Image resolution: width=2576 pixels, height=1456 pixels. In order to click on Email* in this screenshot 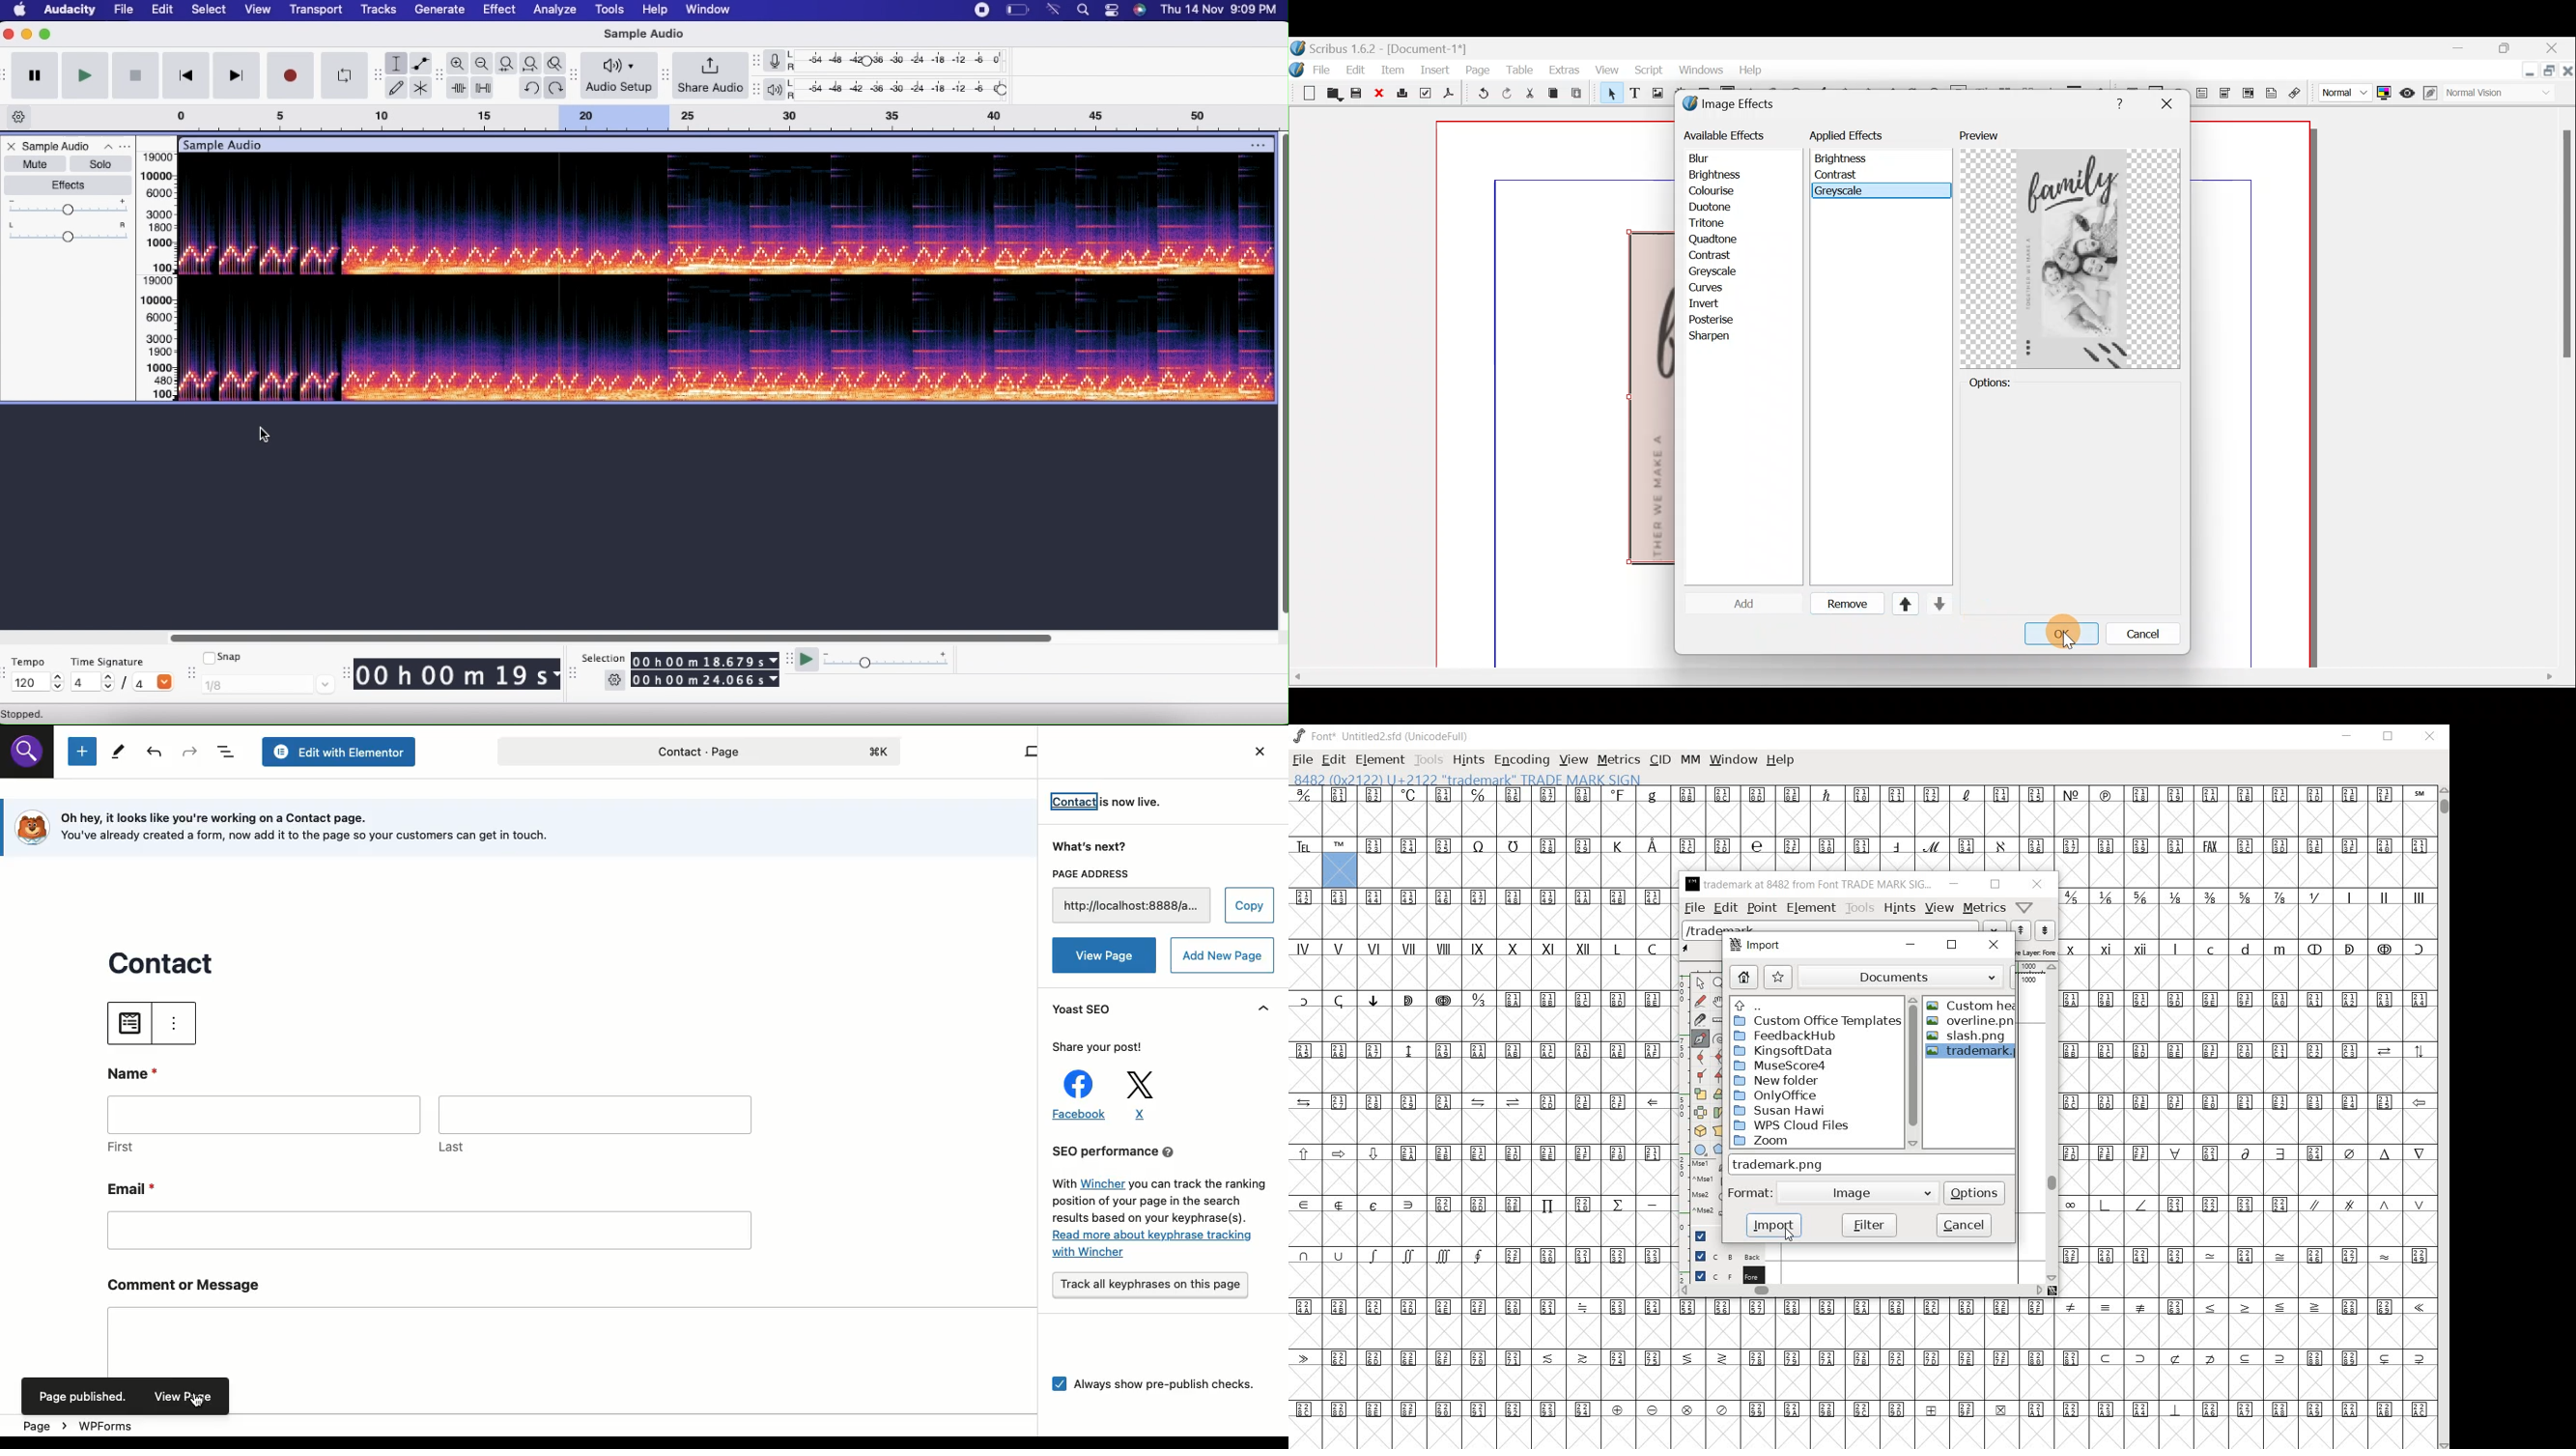, I will do `click(429, 1213)`.